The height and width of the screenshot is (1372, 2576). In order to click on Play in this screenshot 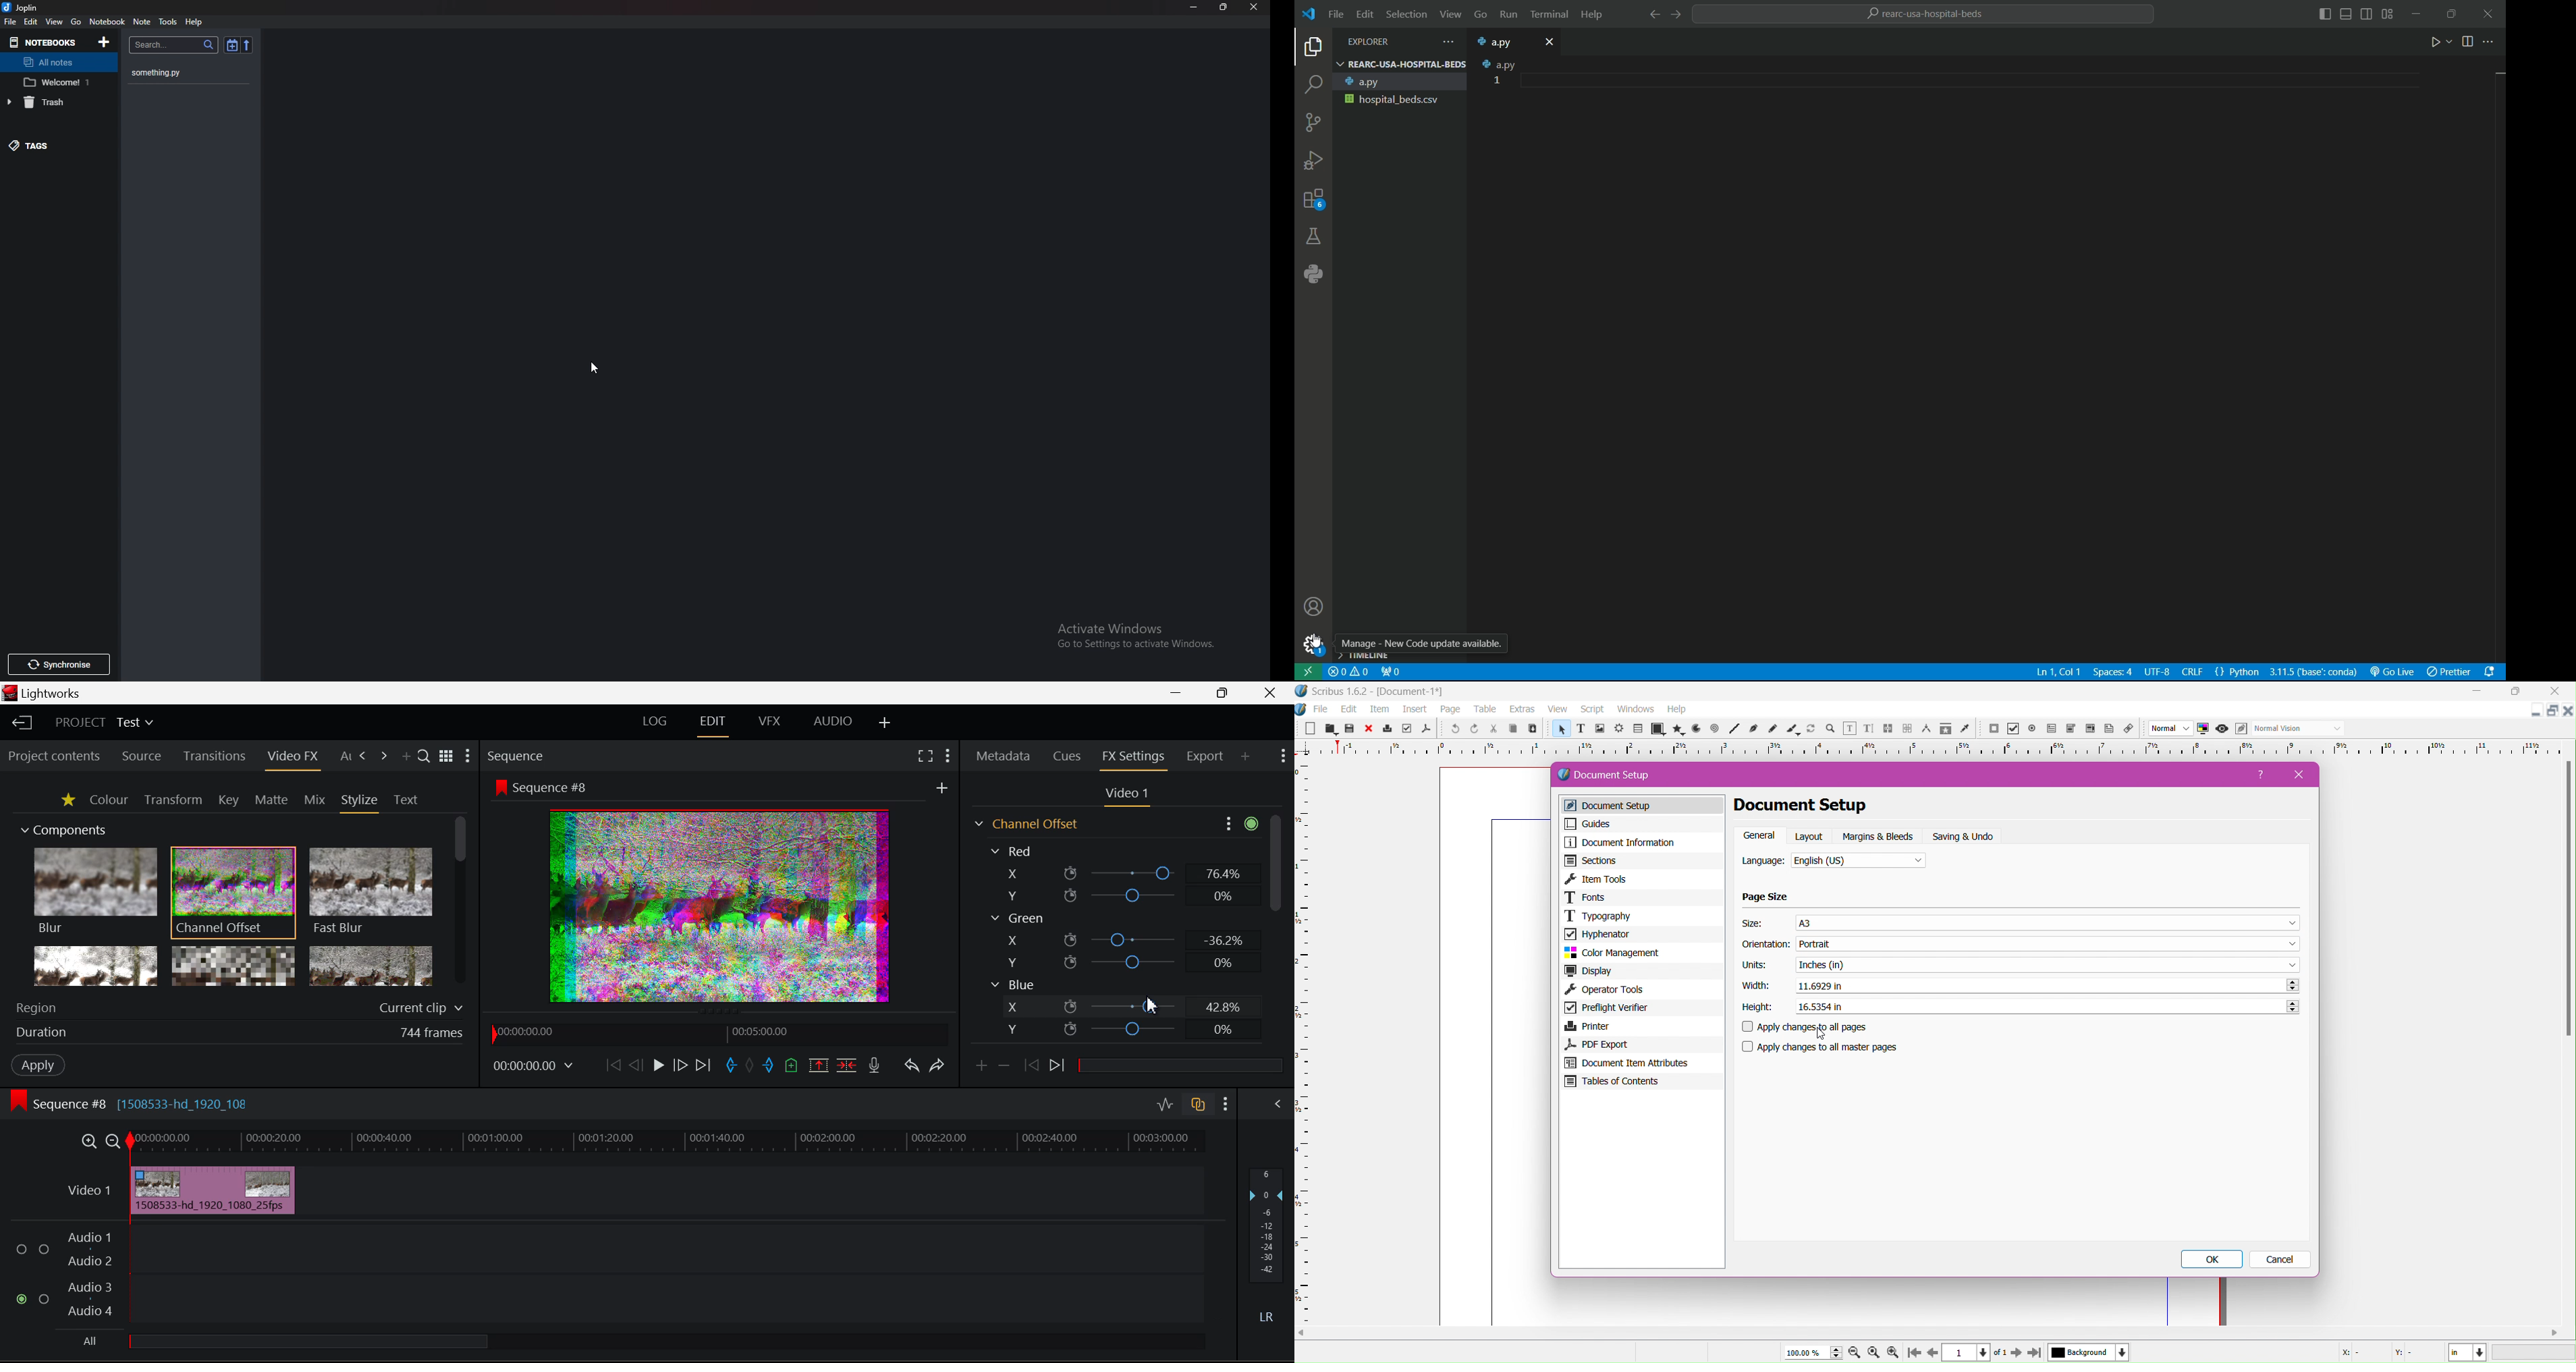, I will do `click(657, 1066)`.